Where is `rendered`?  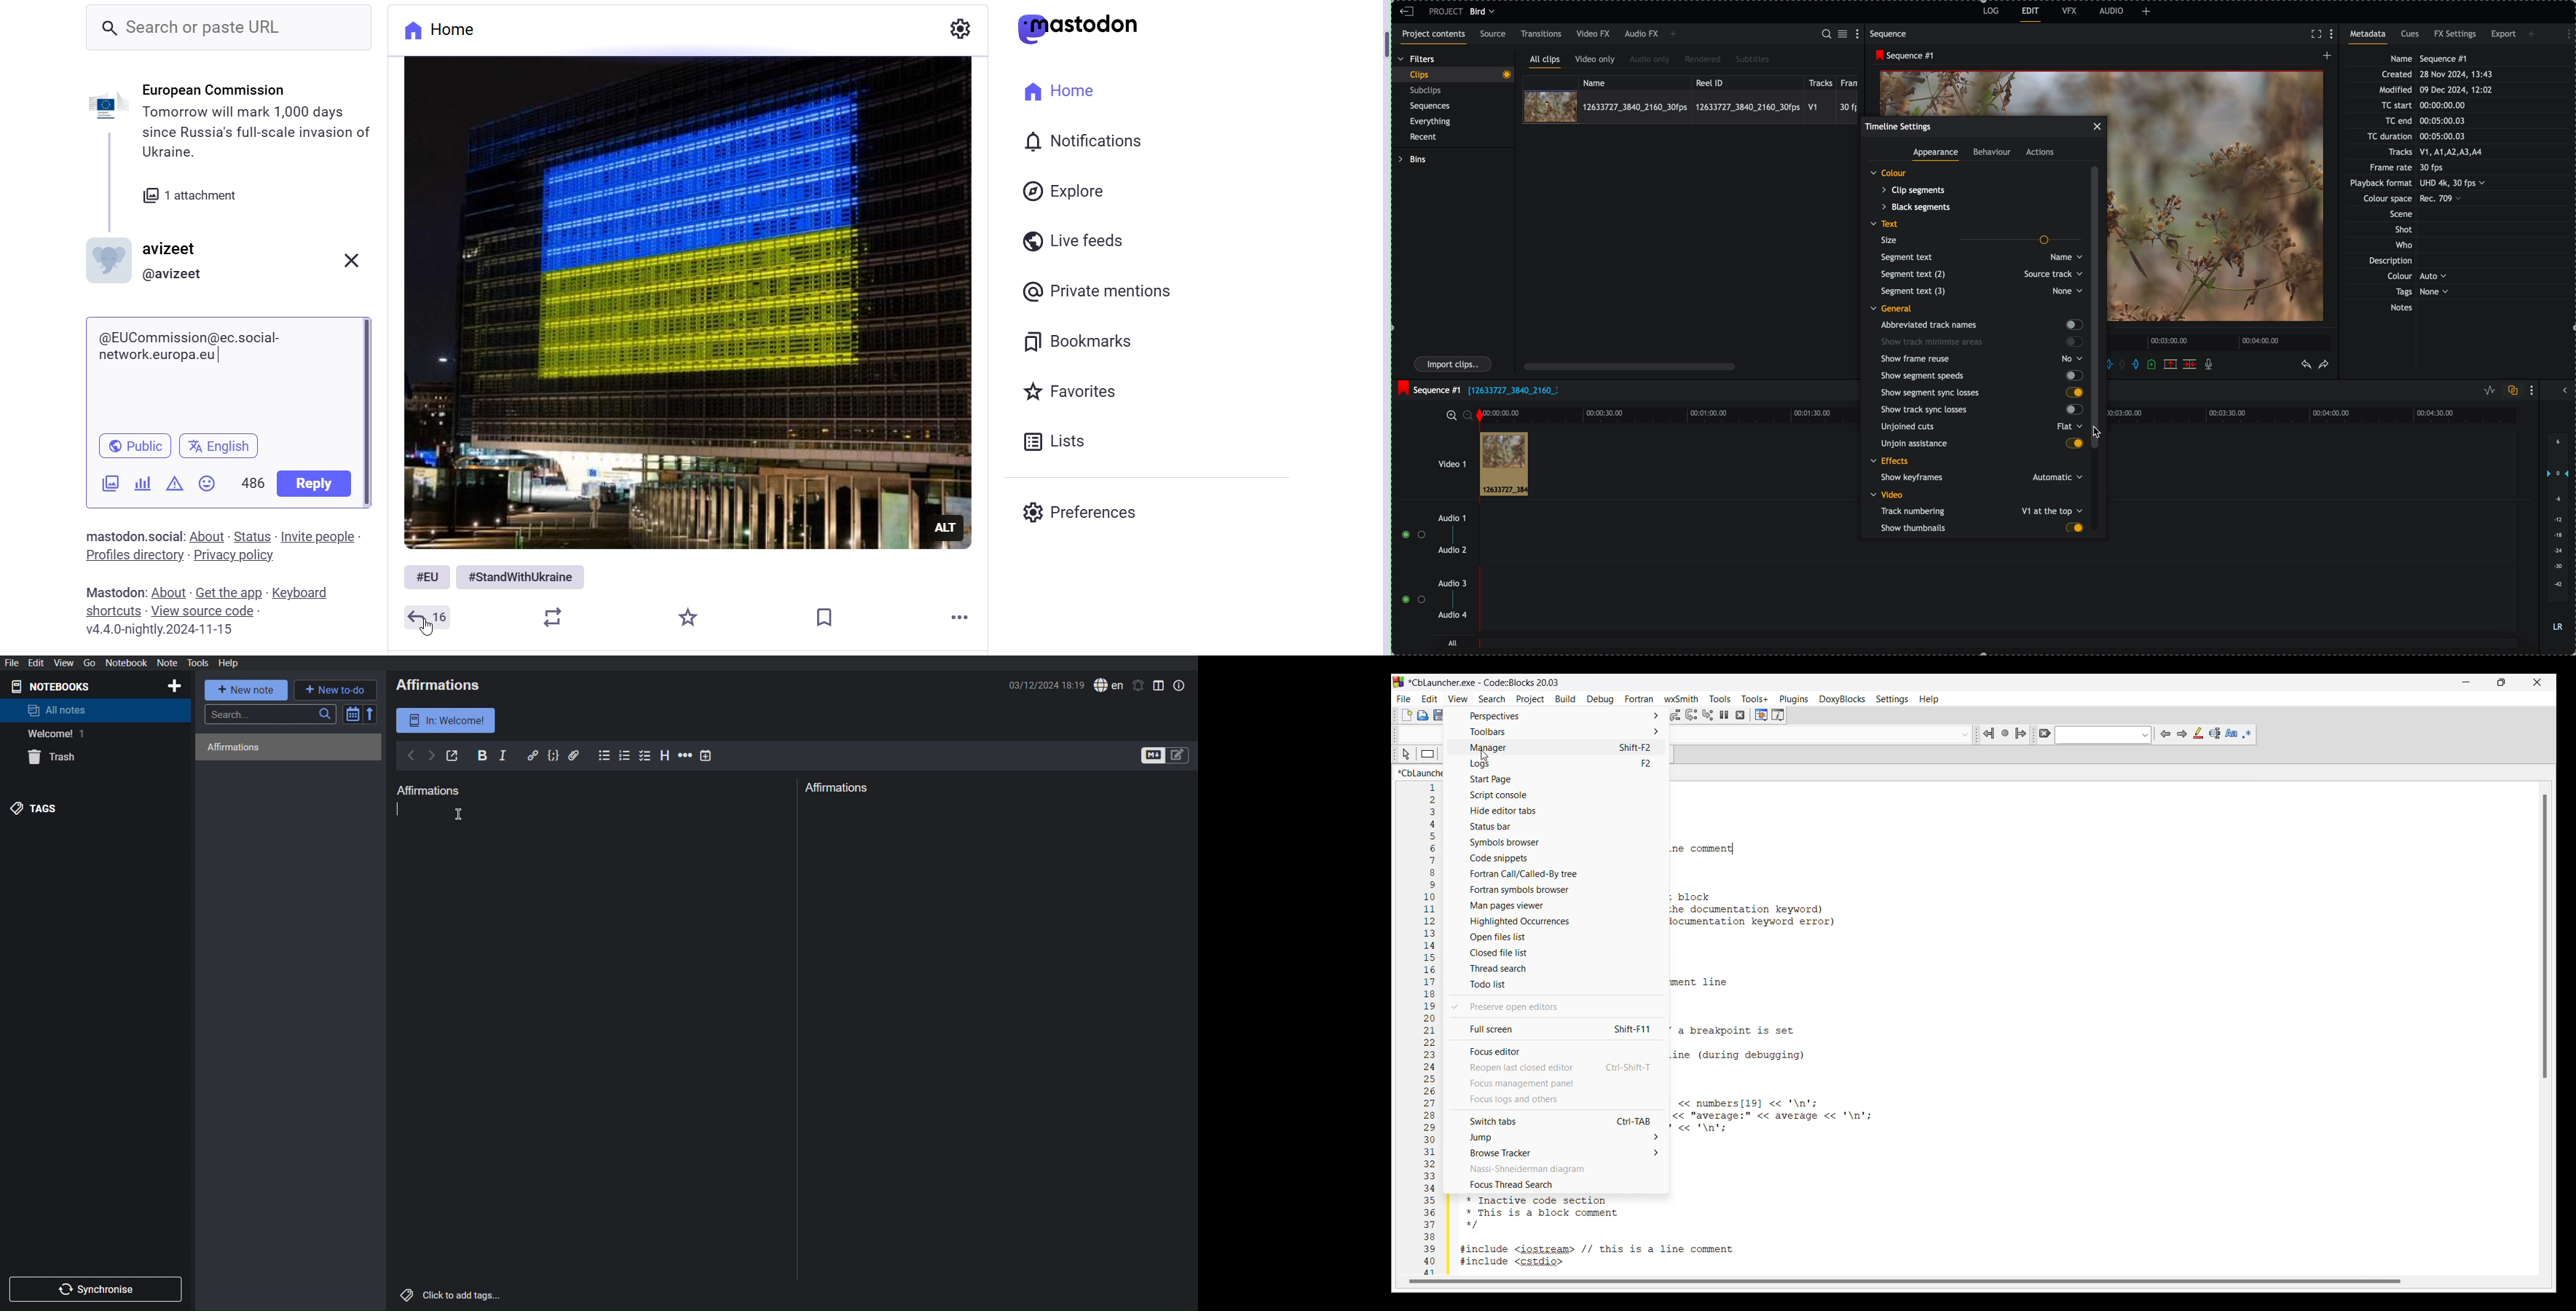
rendered is located at coordinates (1703, 60).